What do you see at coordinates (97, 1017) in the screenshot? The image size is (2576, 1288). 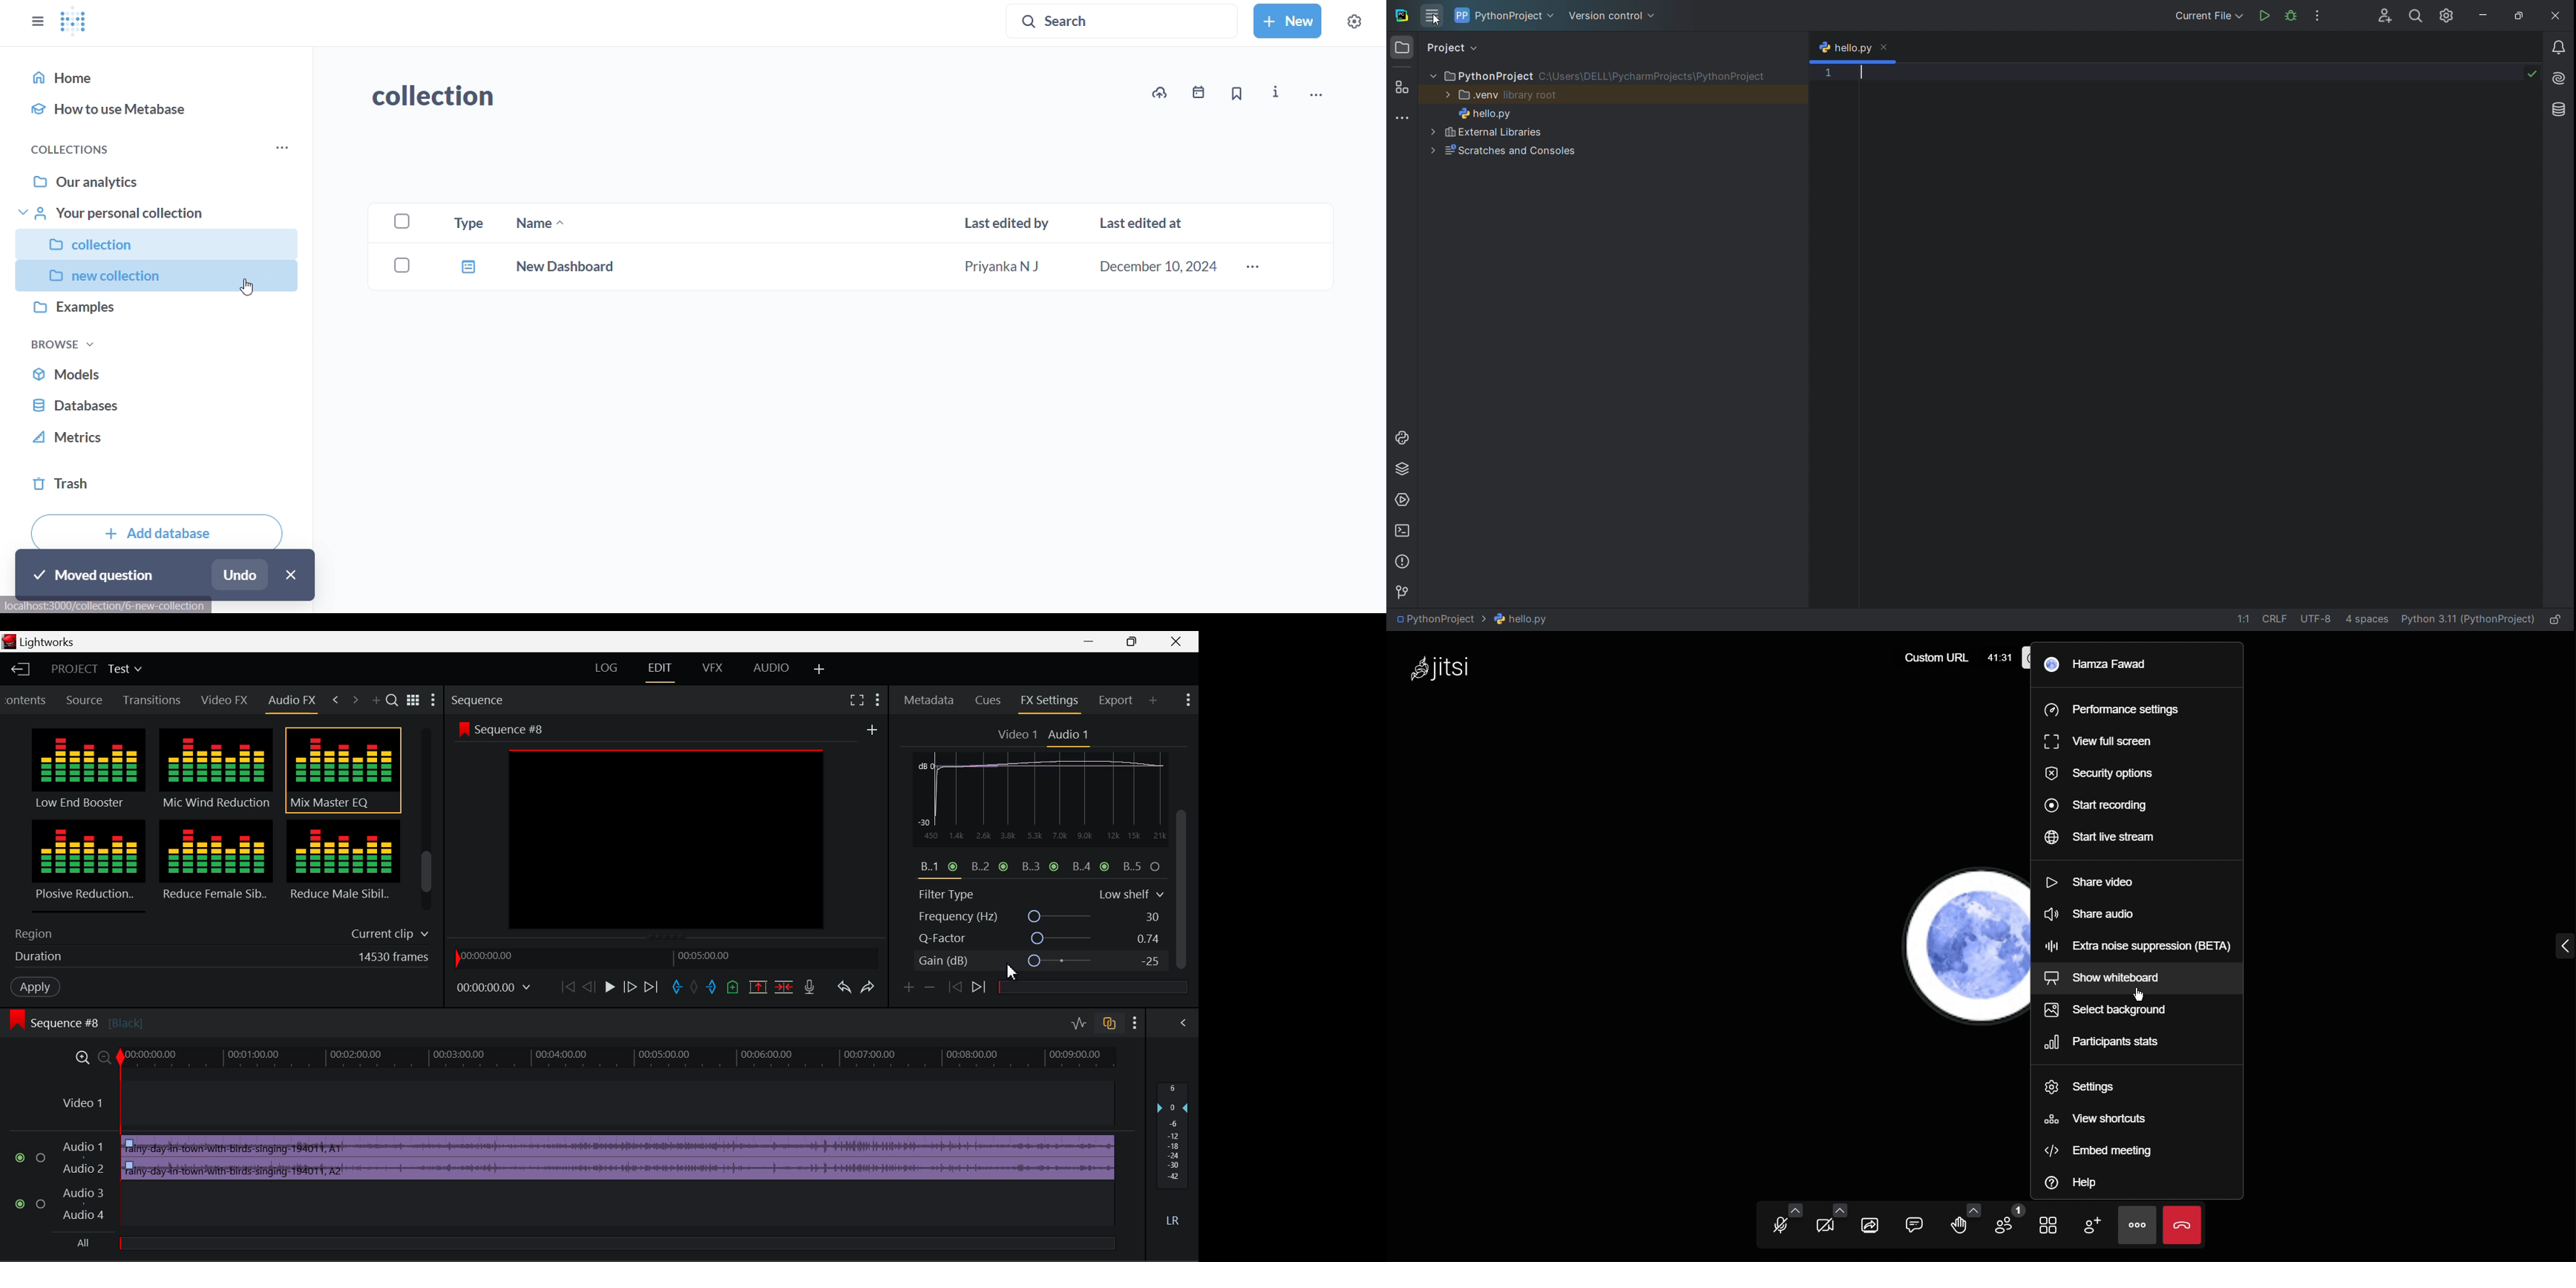 I see `Sequence #8` at bounding box center [97, 1017].